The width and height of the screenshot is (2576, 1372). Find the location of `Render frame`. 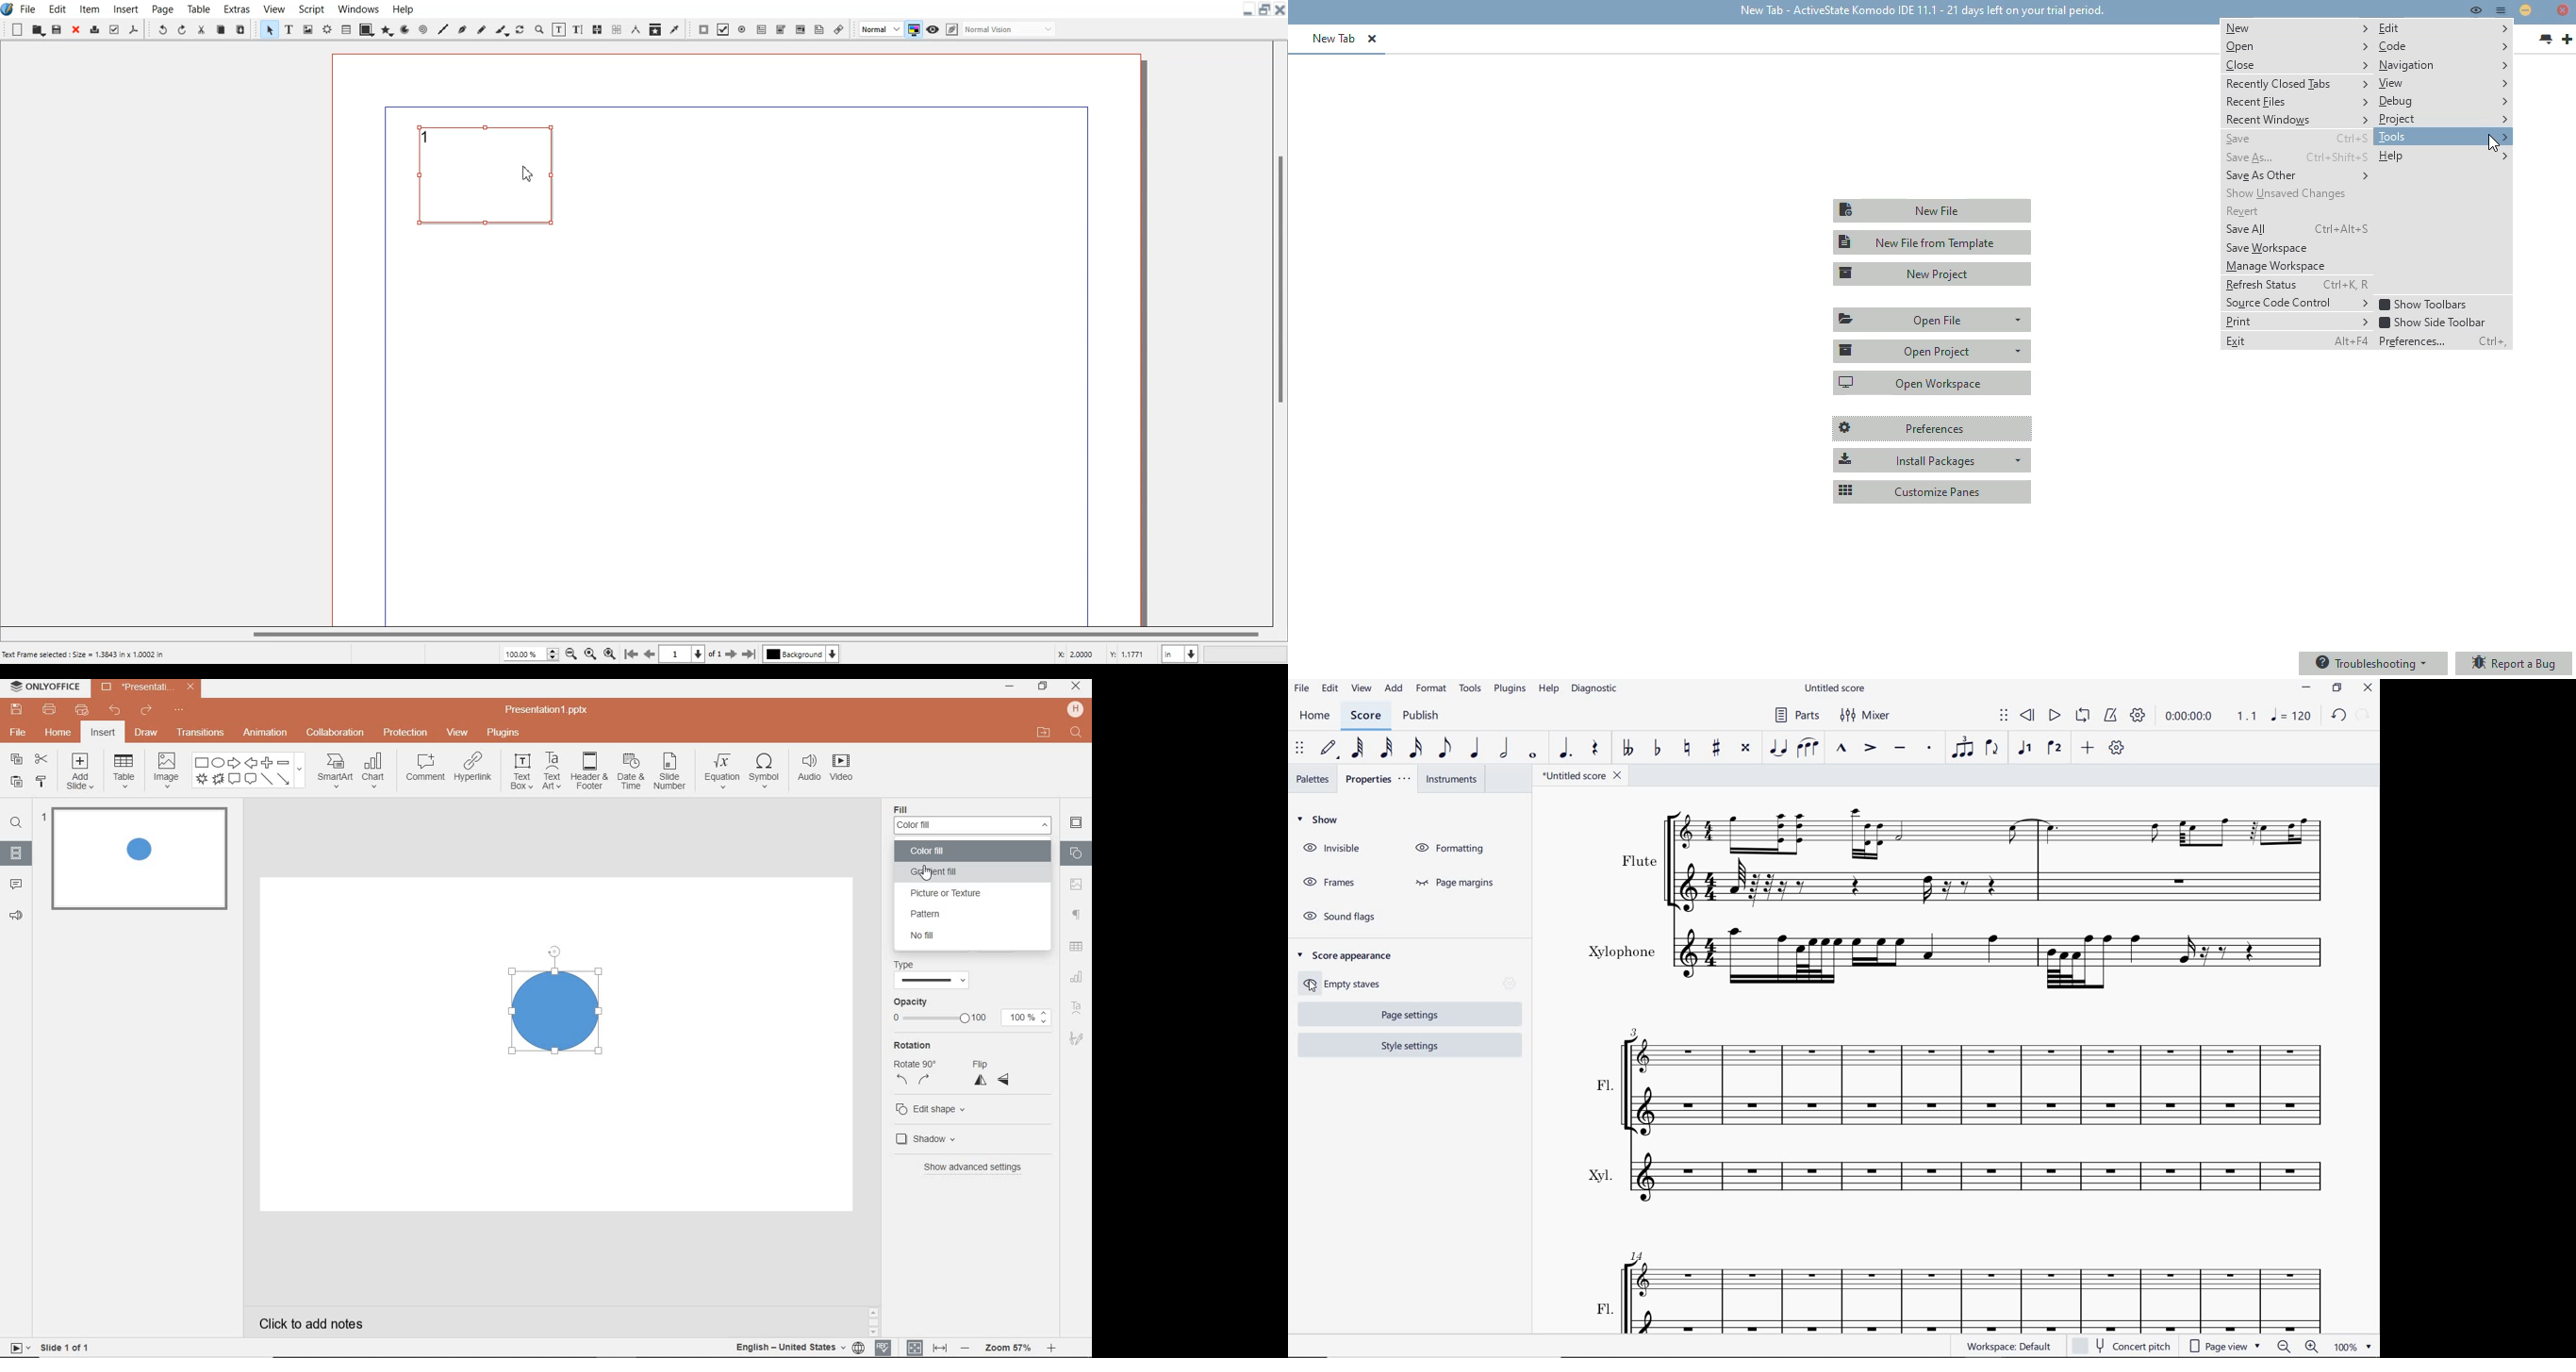

Render frame is located at coordinates (327, 29).